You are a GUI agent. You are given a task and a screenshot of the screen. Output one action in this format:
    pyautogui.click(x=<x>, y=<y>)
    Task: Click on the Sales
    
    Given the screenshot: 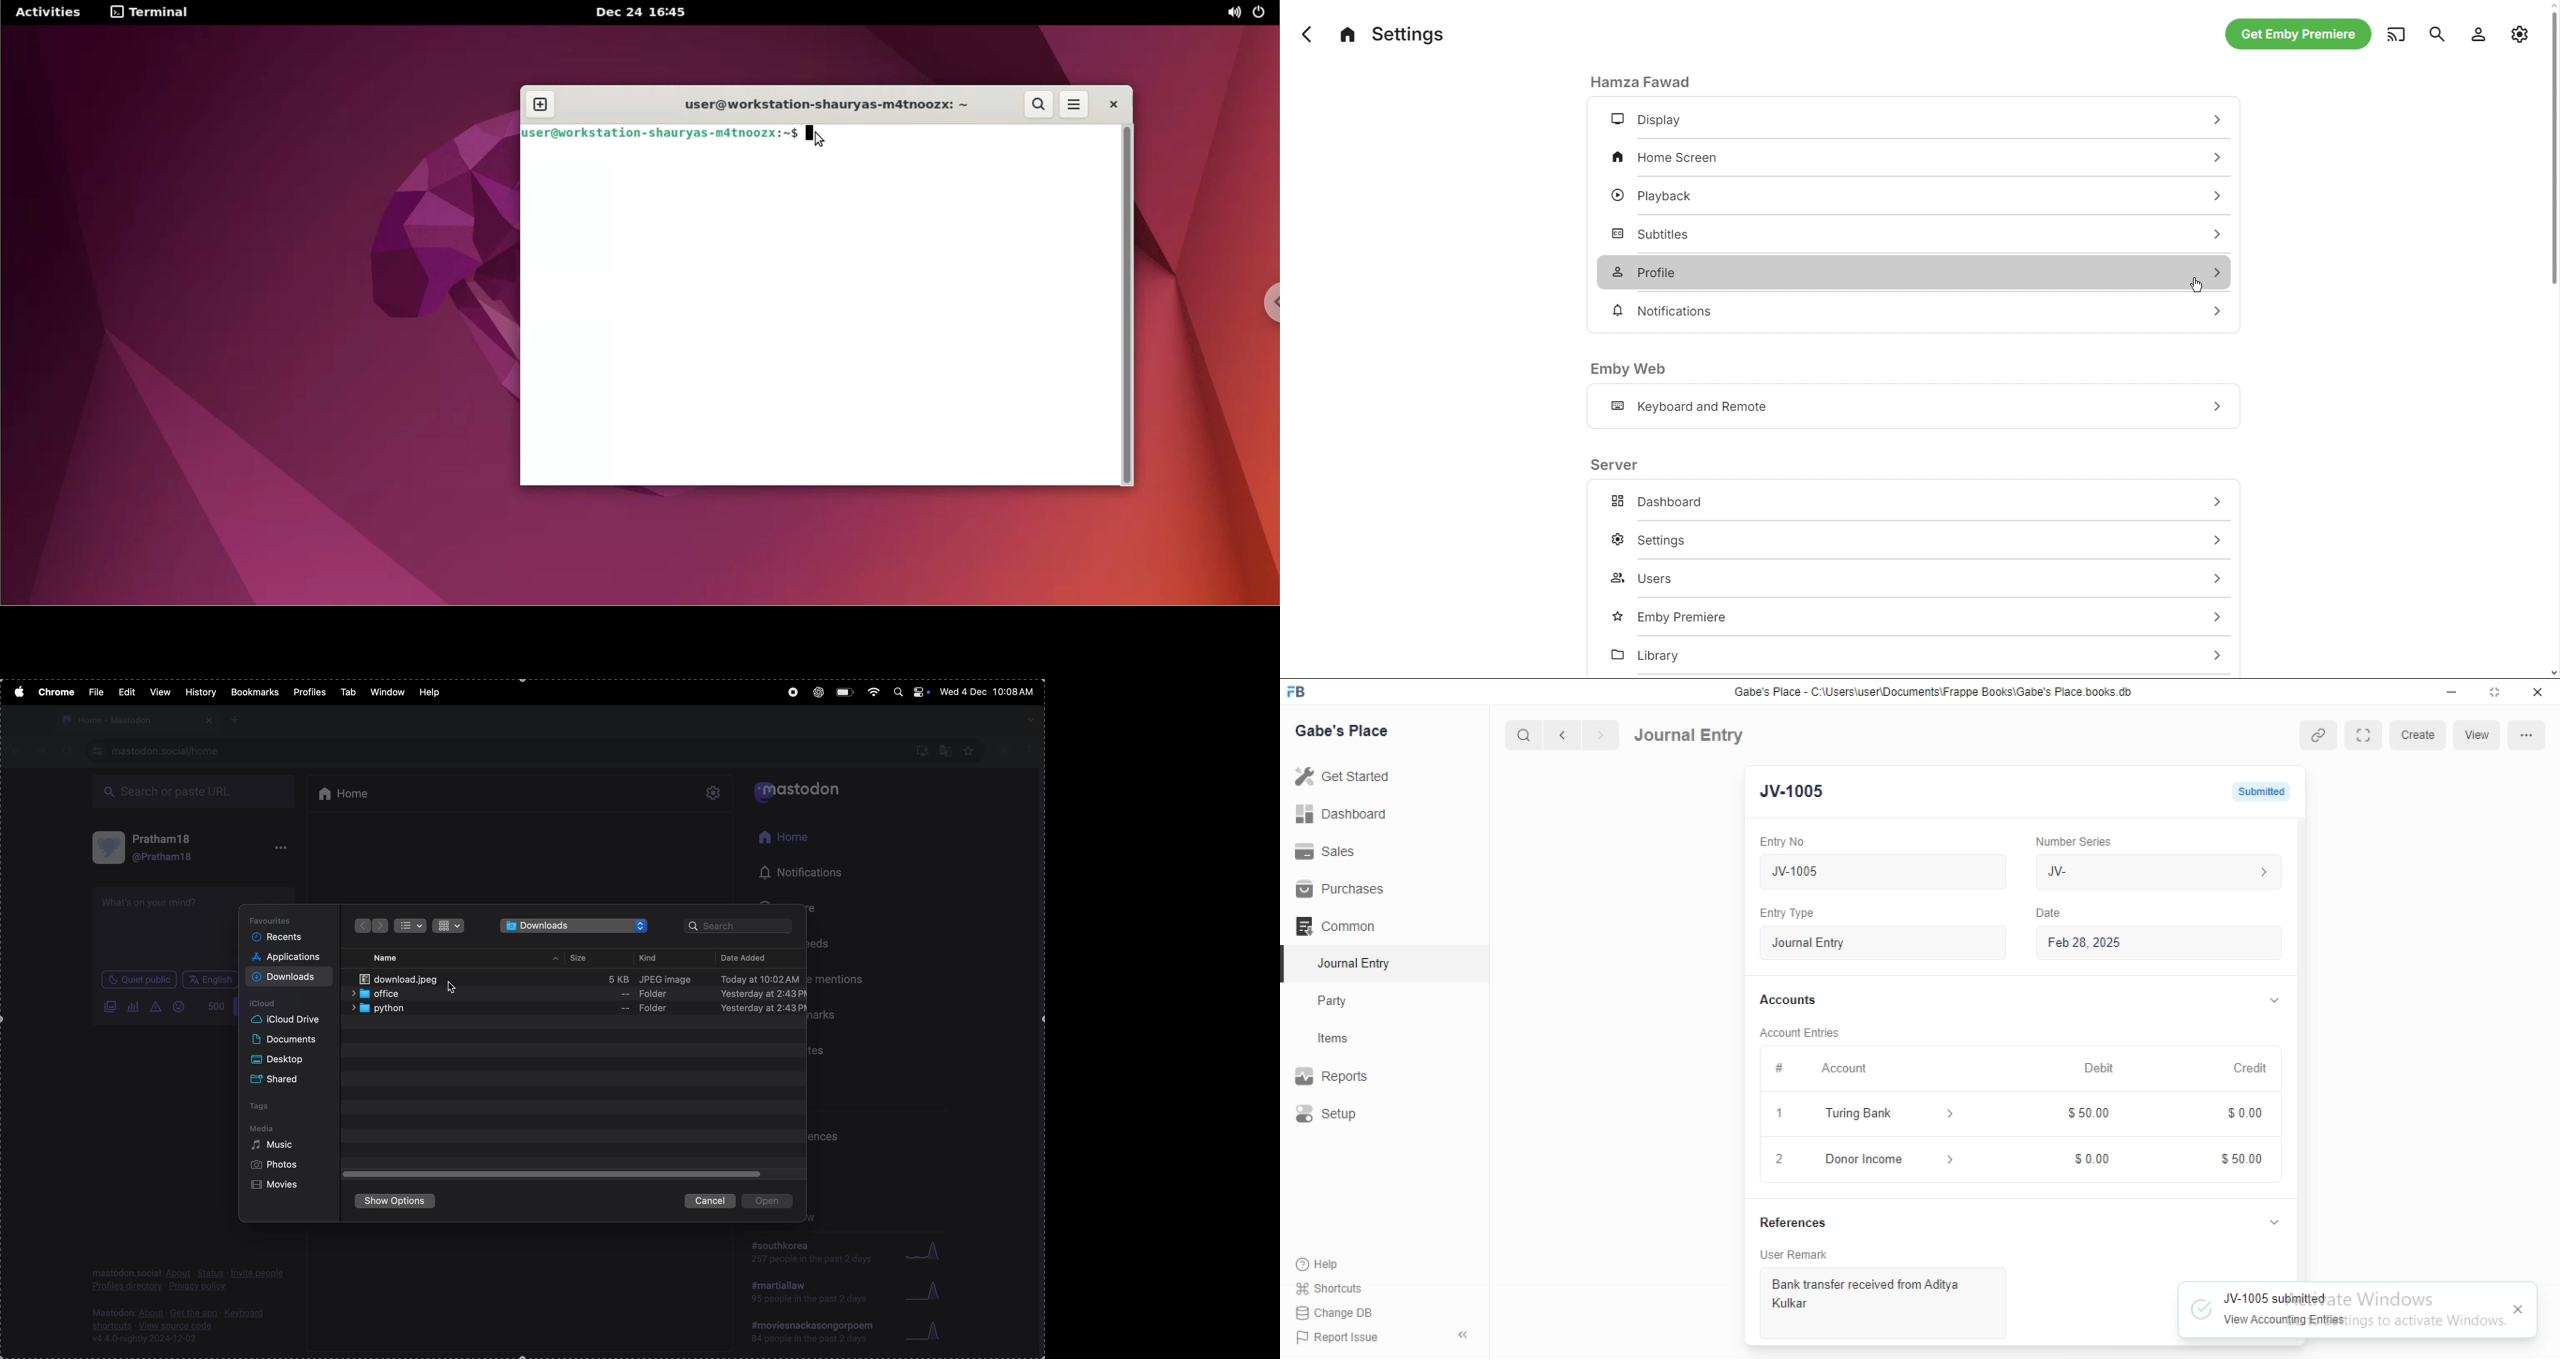 What is the action you would take?
    pyautogui.click(x=1344, y=850)
    